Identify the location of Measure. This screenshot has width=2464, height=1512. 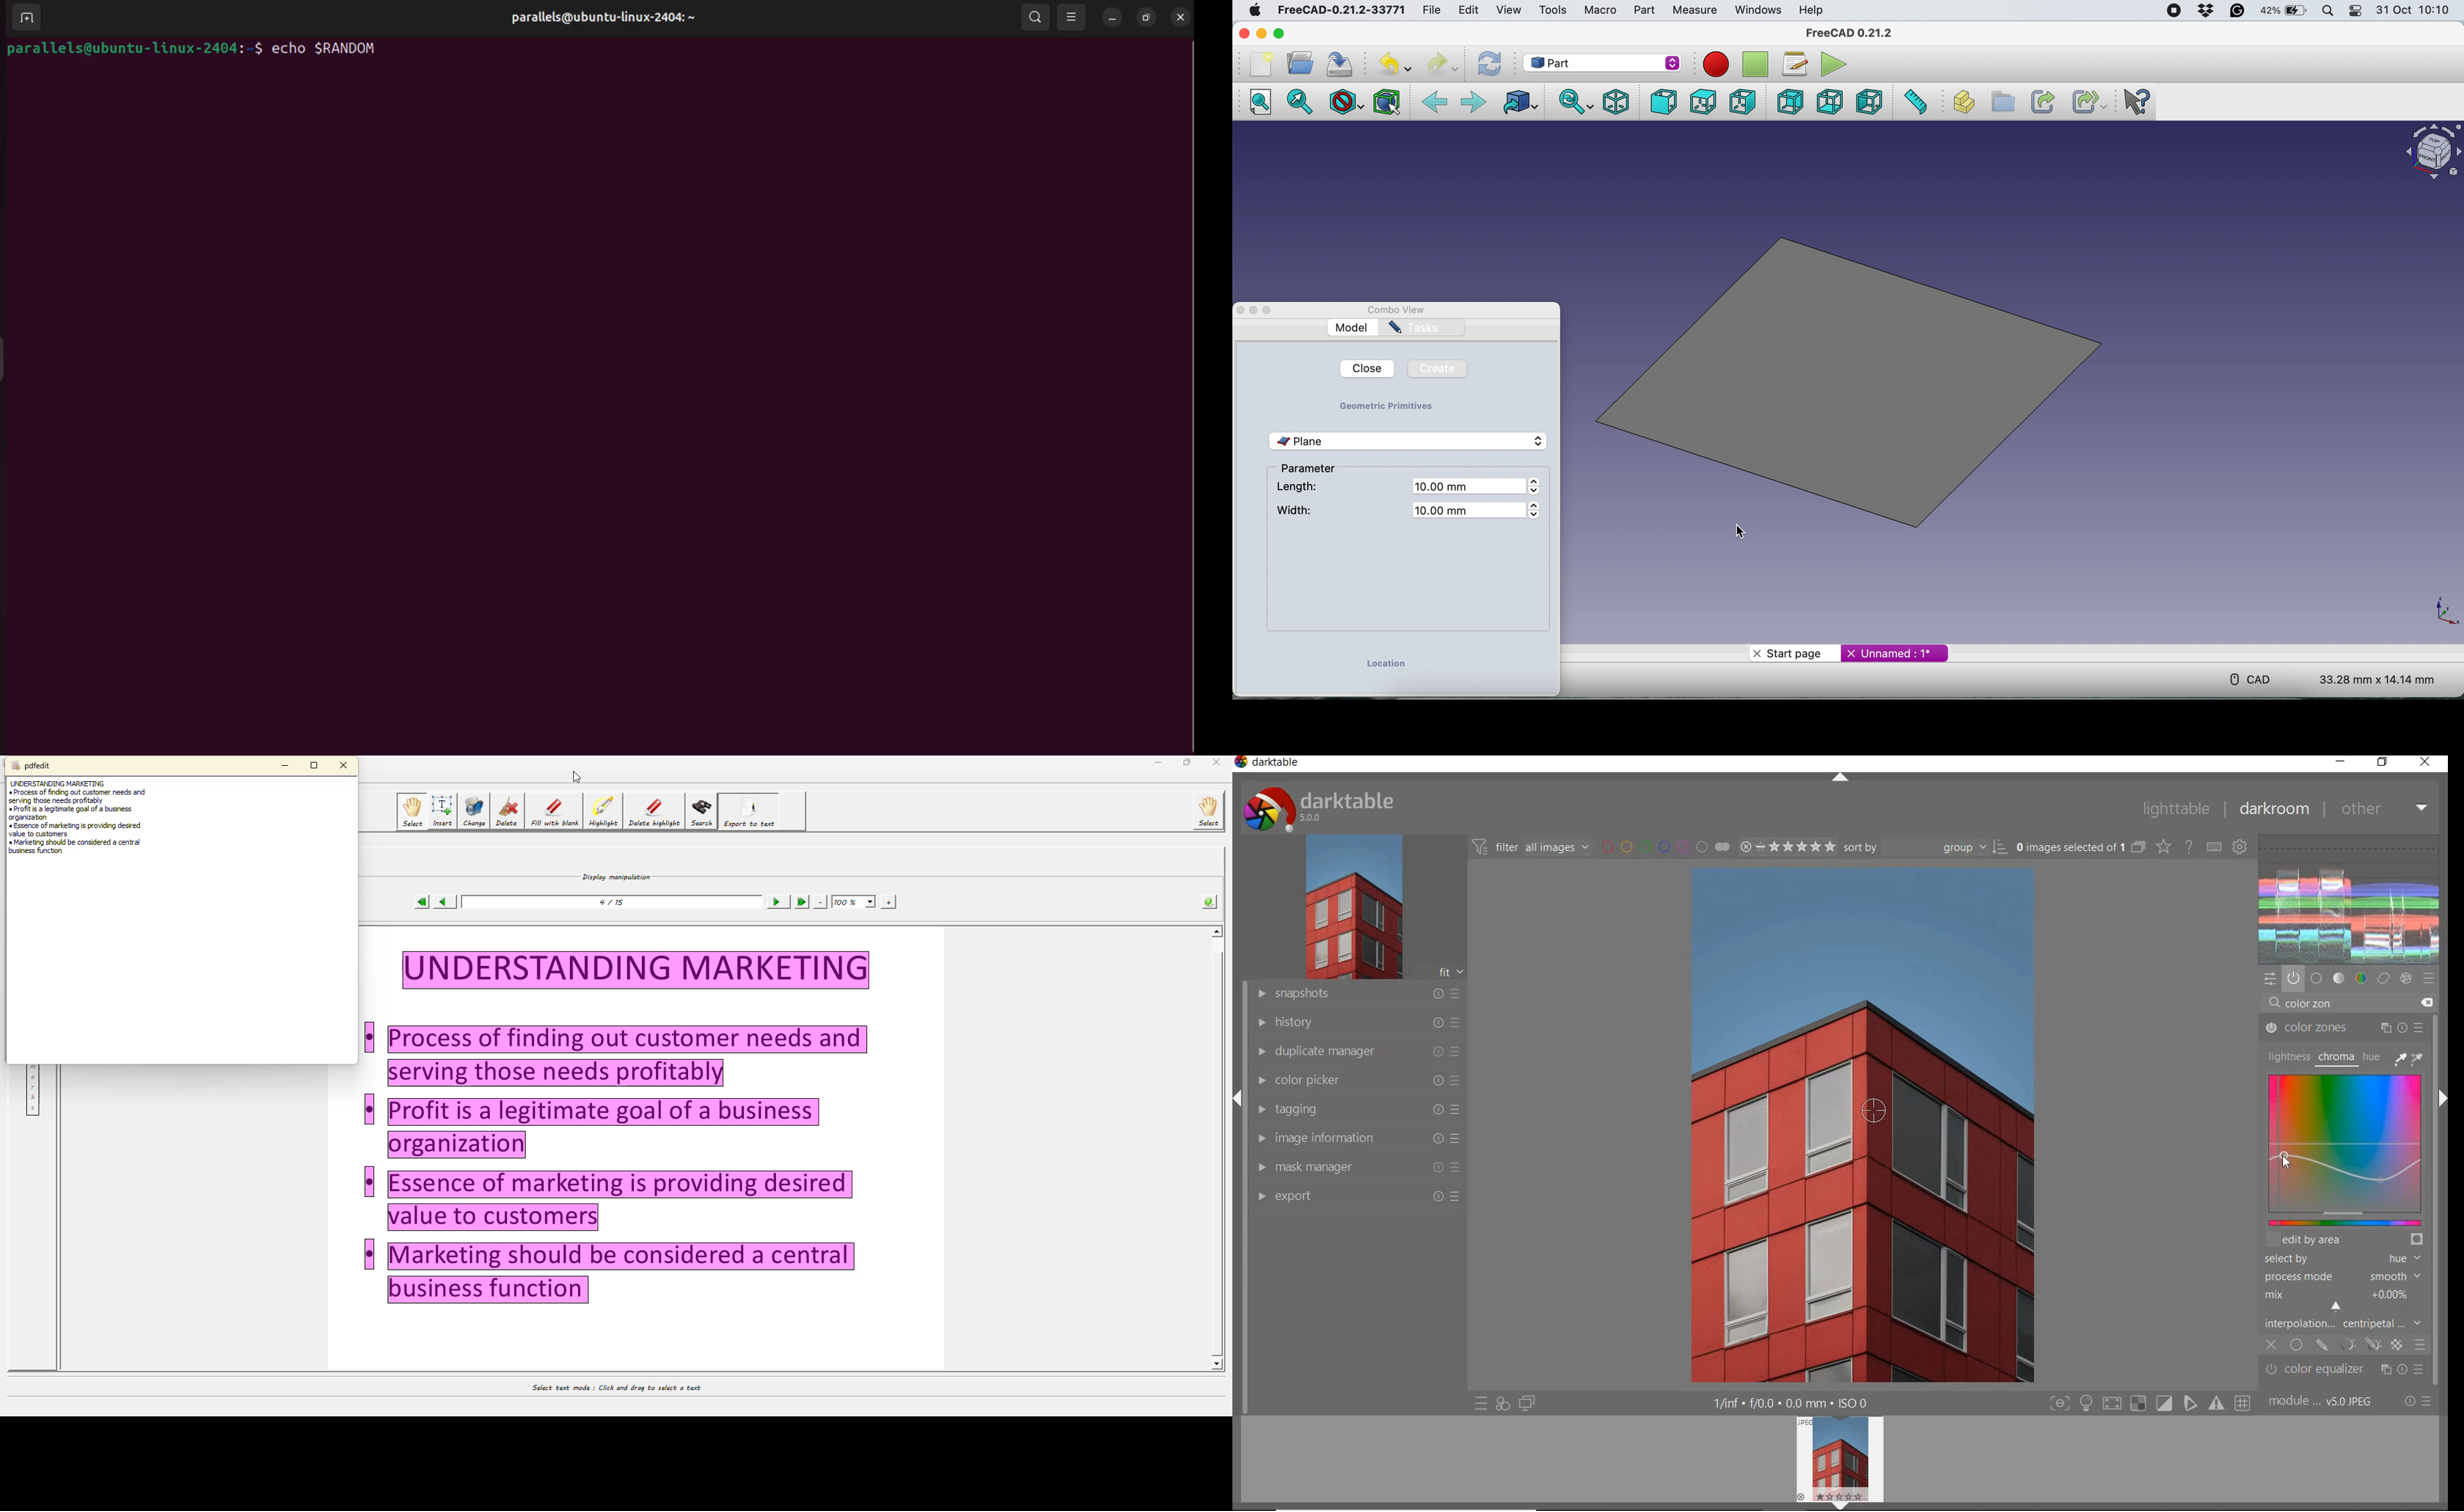
(1695, 10).